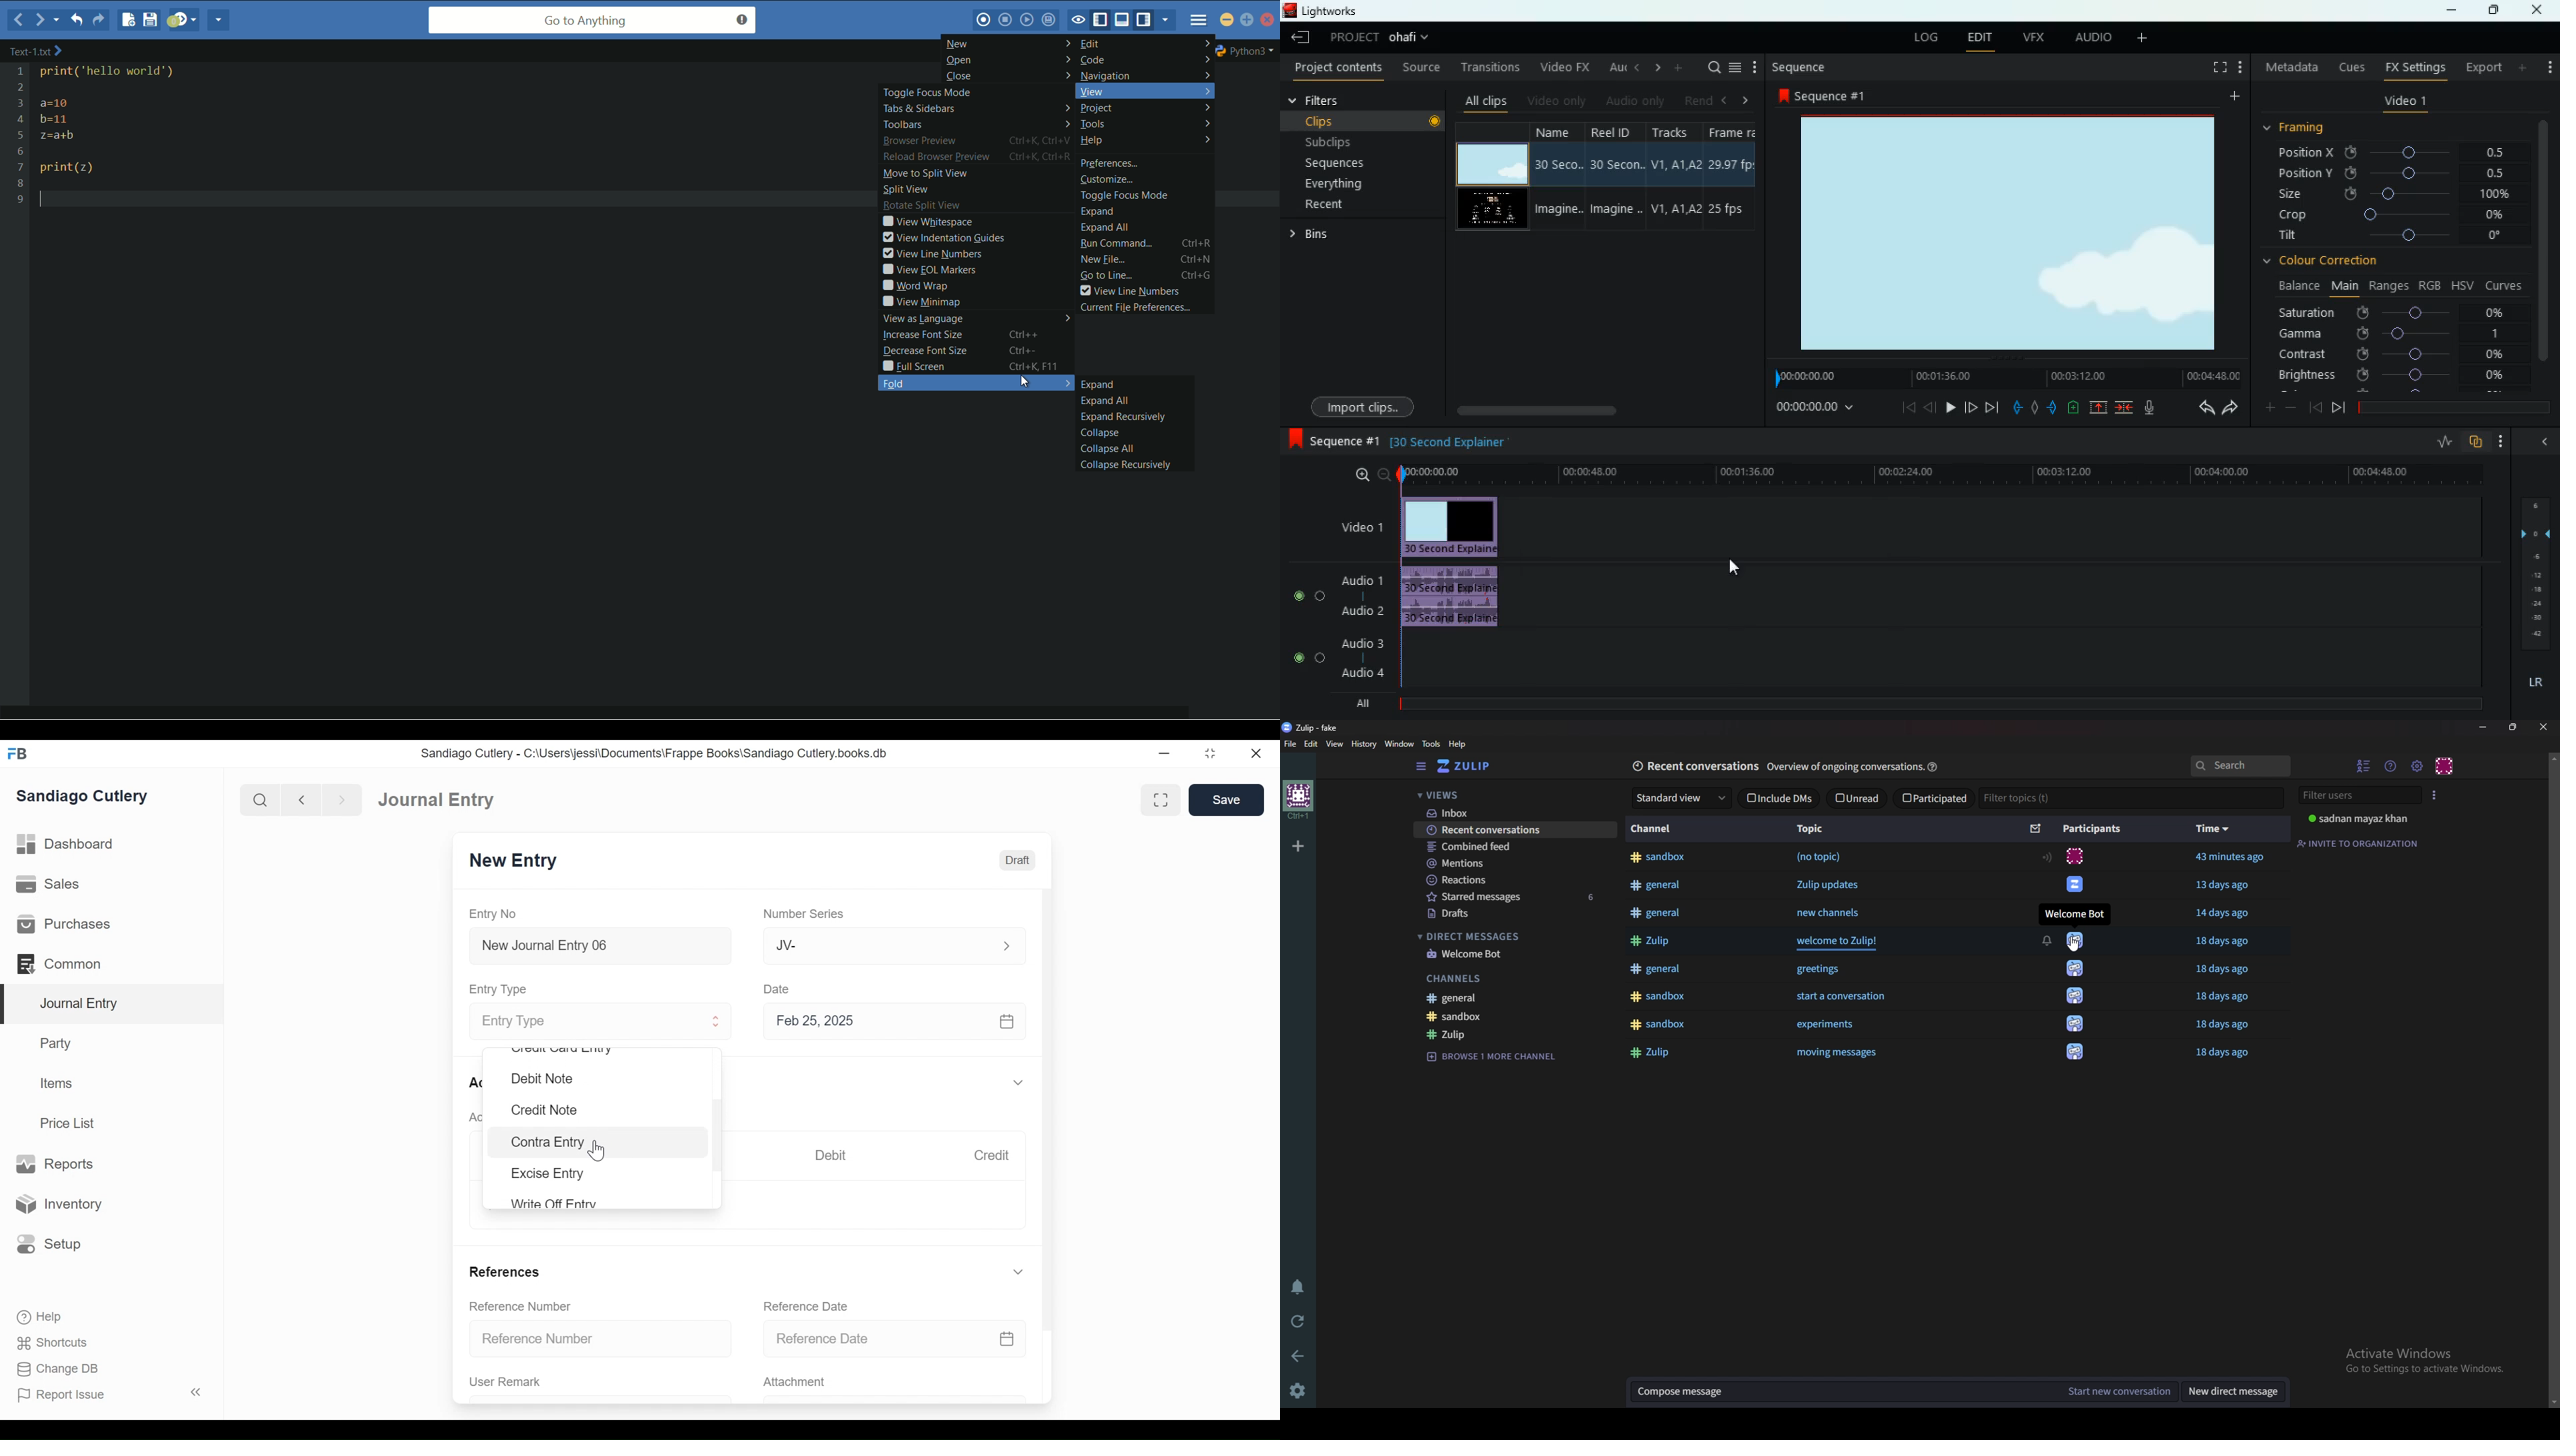 The height and width of the screenshot is (1456, 2576). Describe the element at coordinates (2224, 1024) in the screenshot. I see `18 days ago` at that location.